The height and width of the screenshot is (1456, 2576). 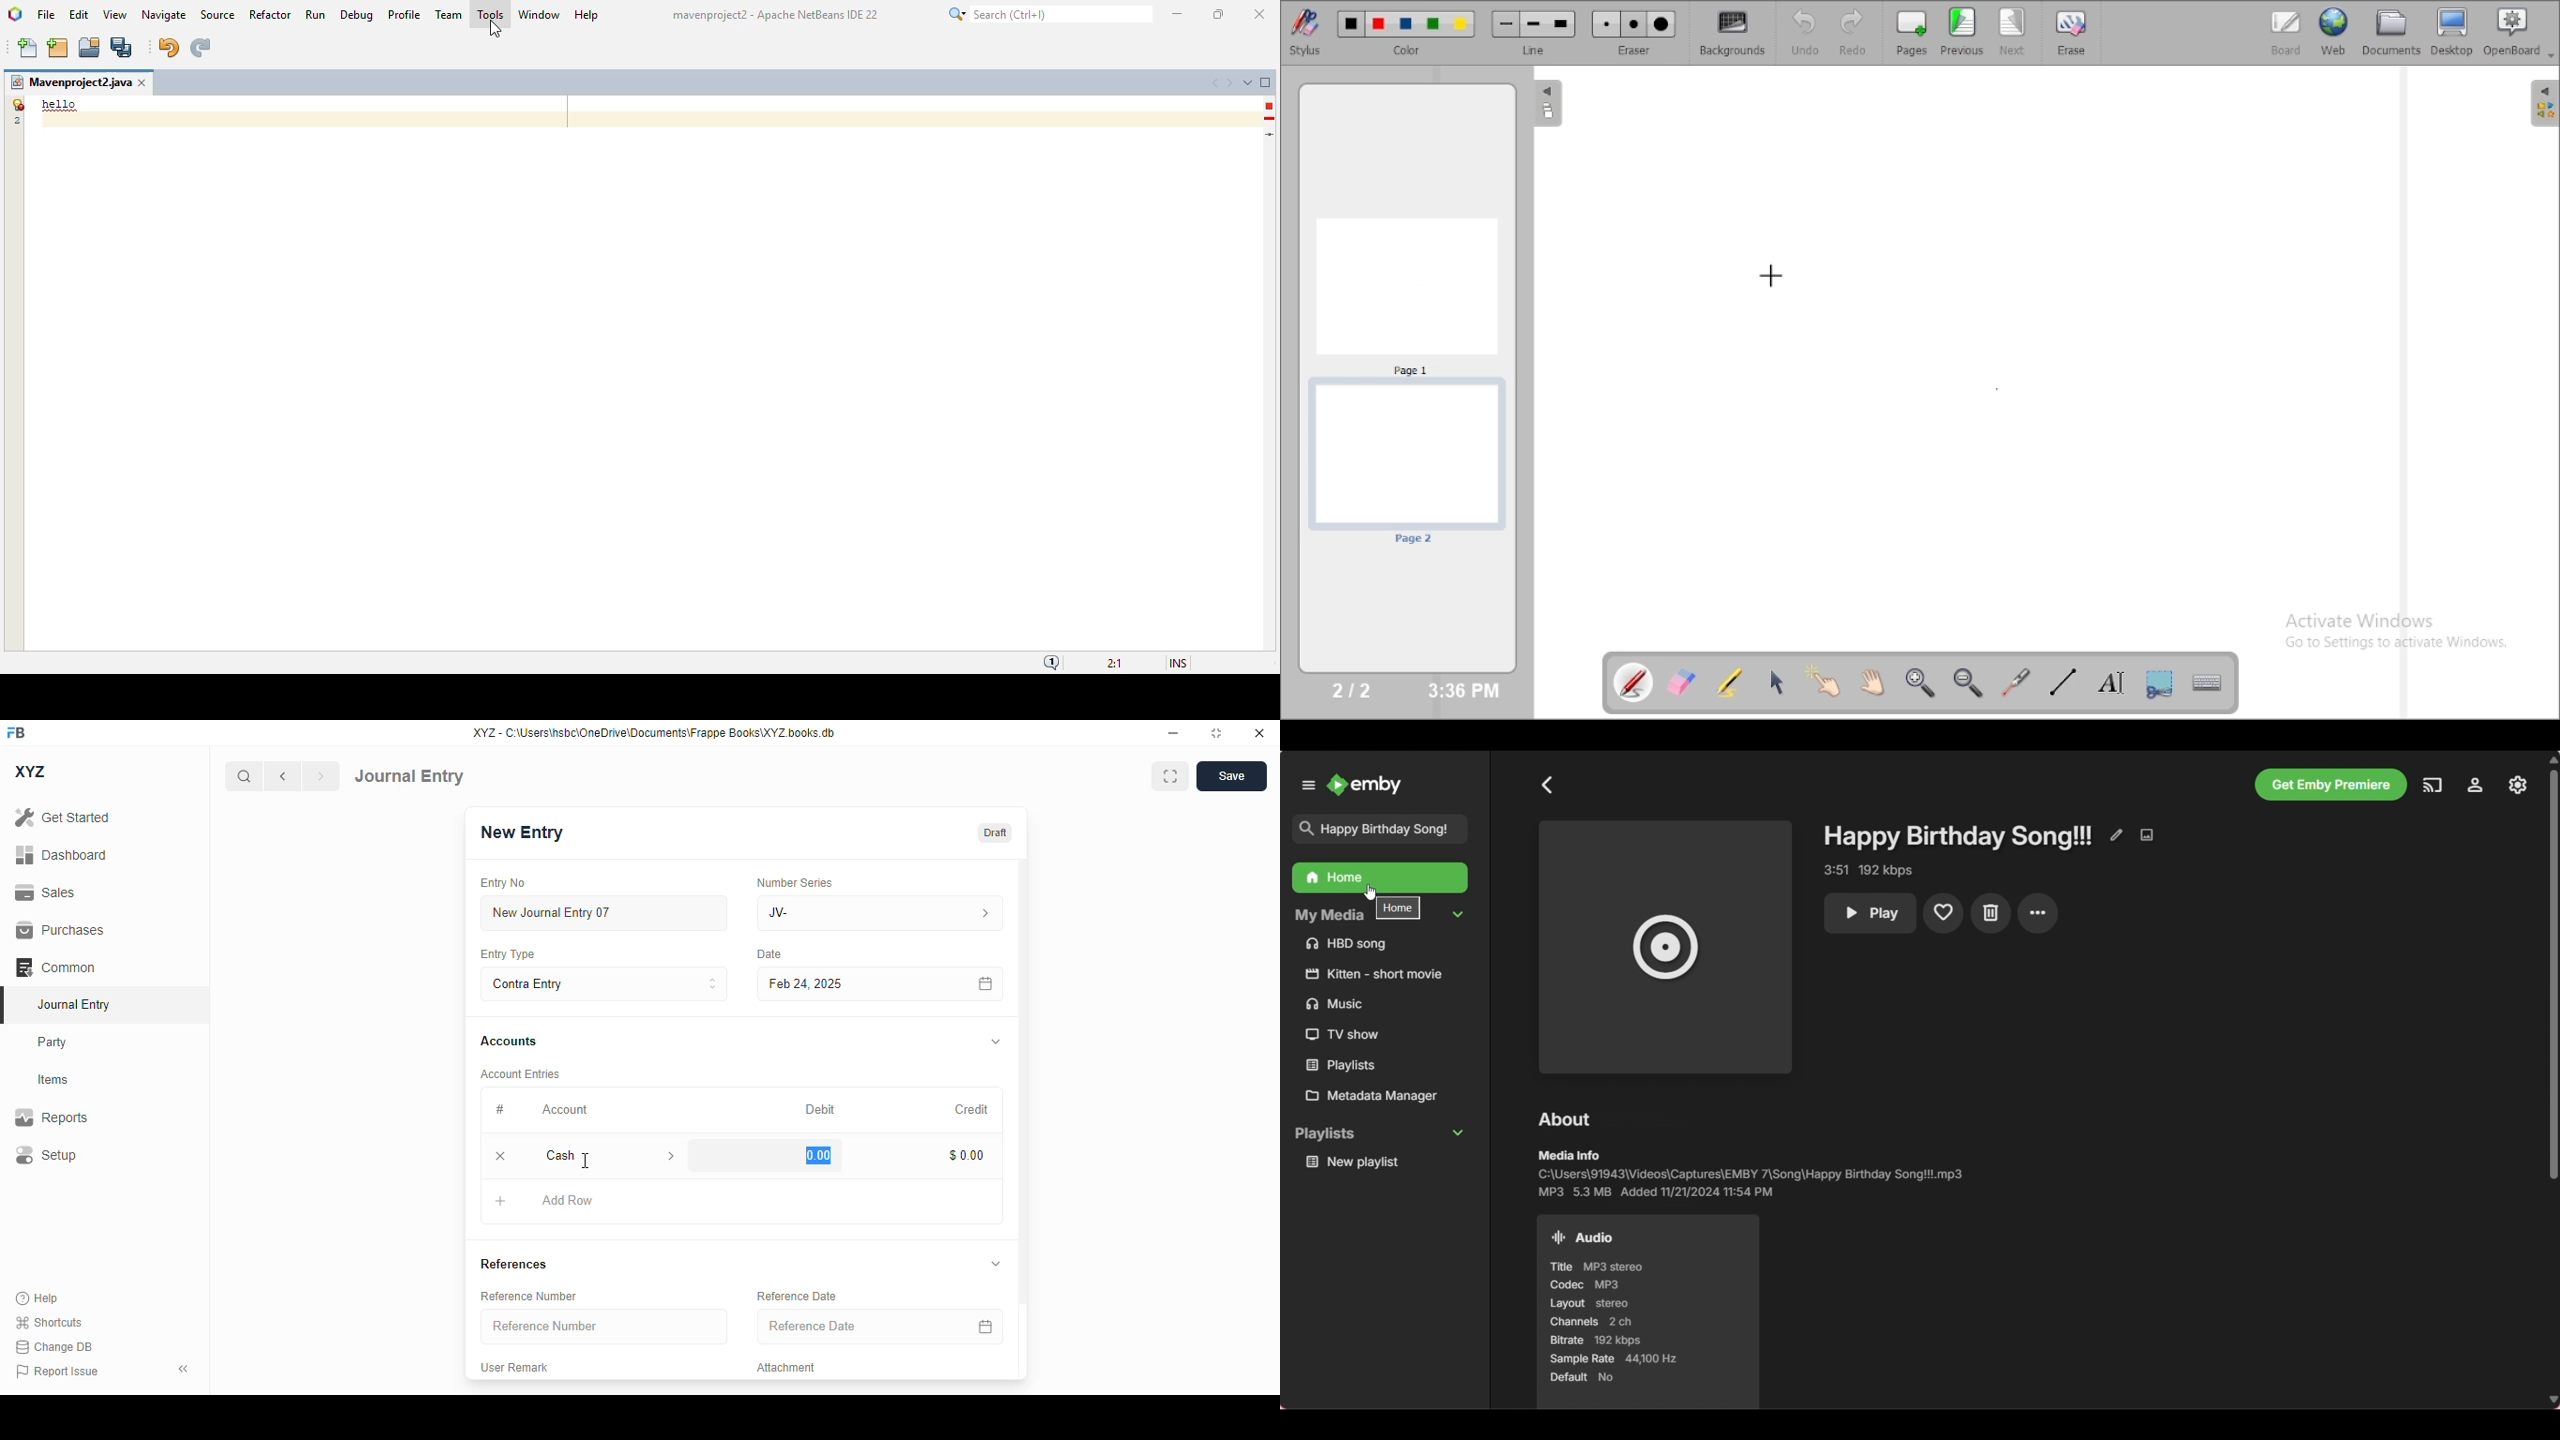 I want to click on #, so click(x=498, y=1109).